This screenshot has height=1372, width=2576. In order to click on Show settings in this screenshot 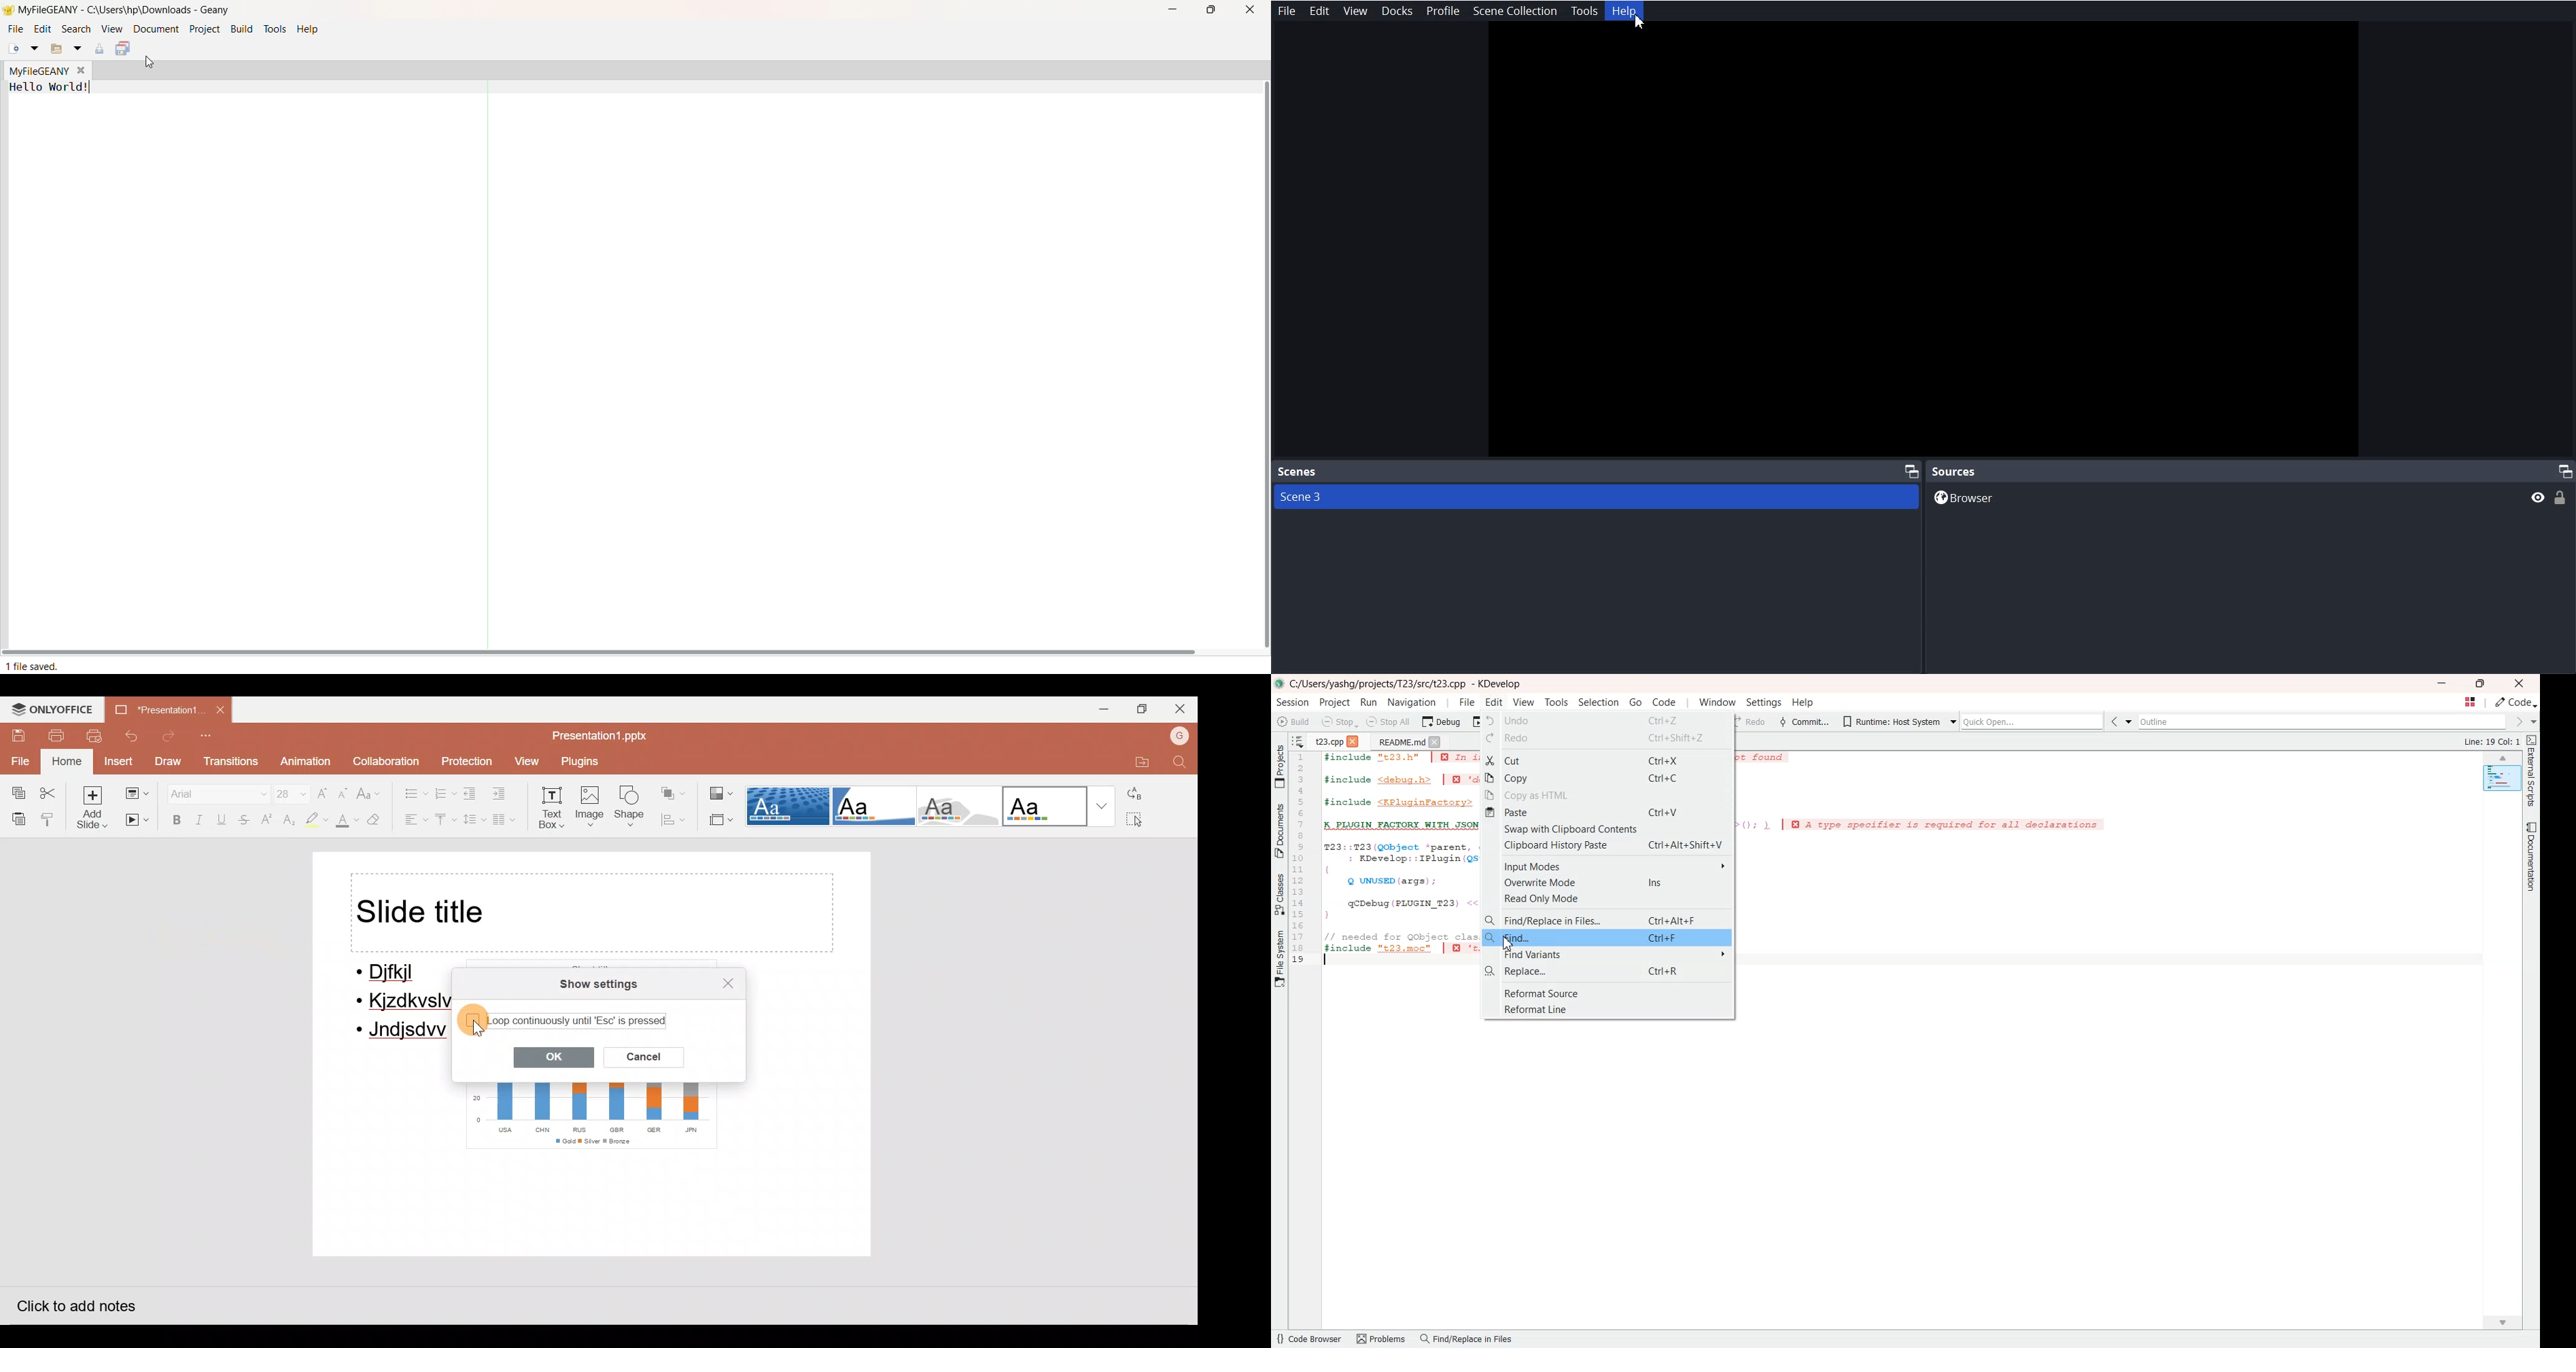, I will do `click(608, 982)`.